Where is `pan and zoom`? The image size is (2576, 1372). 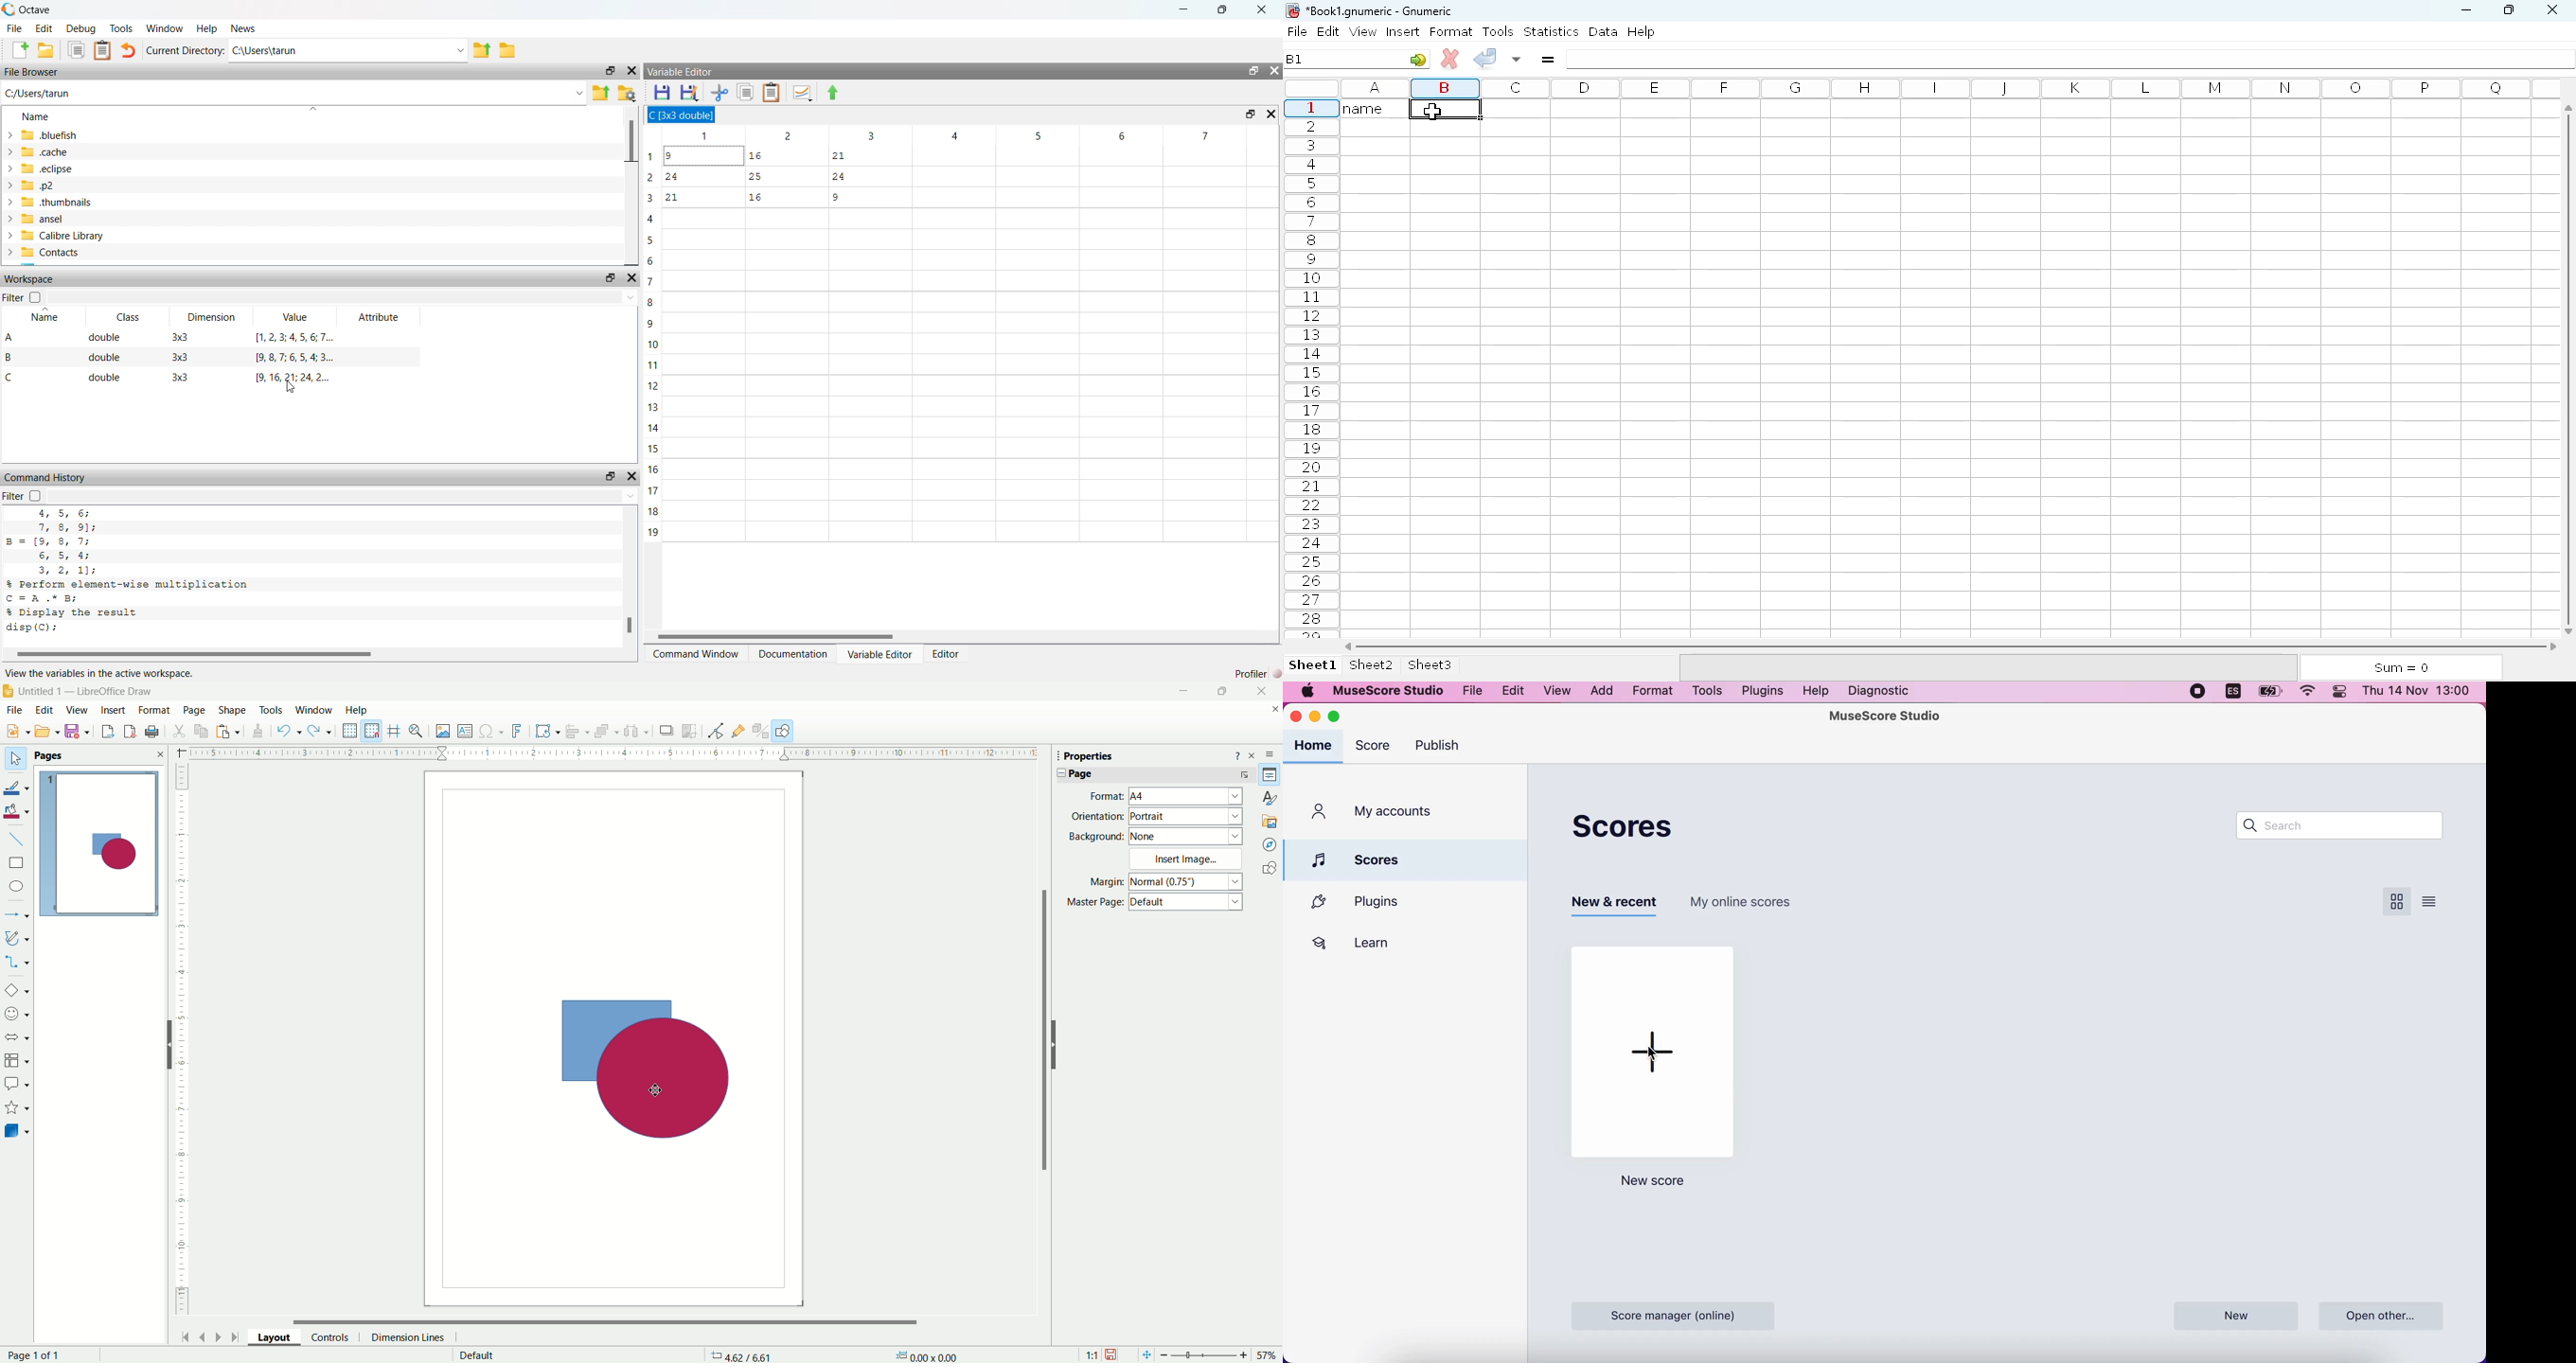 pan and zoom is located at coordinates (419, 731).